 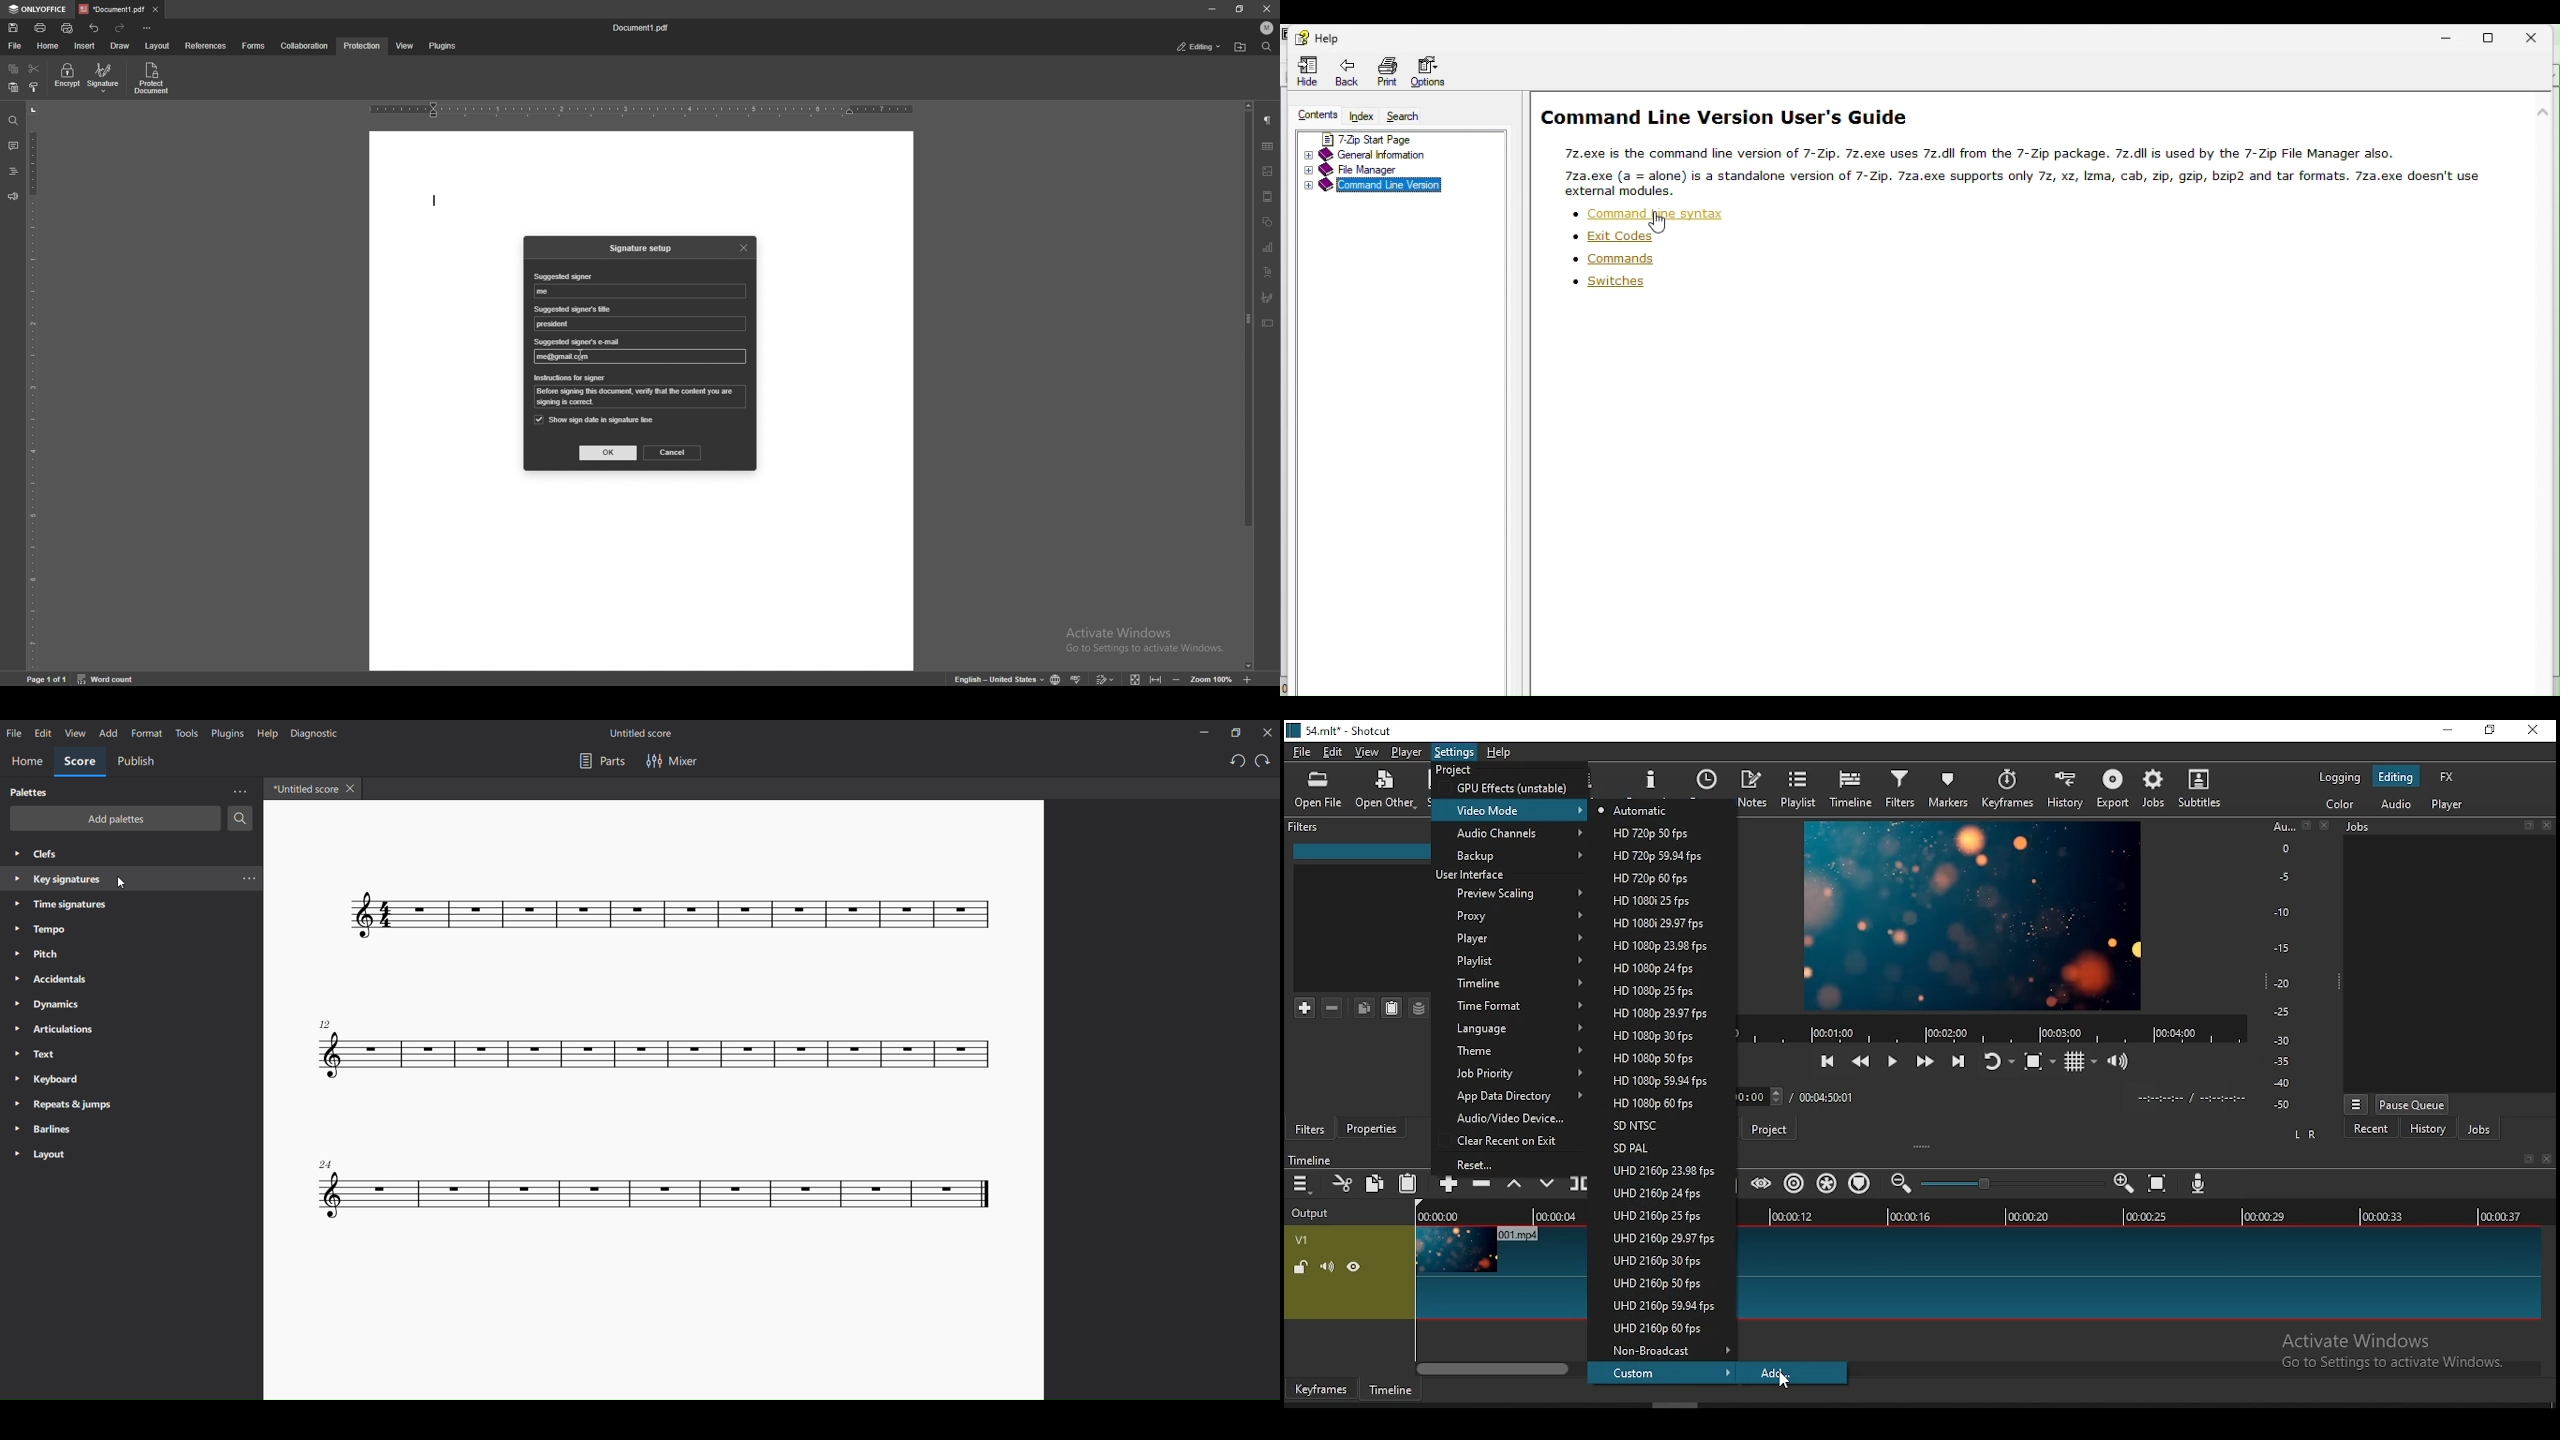 What do you see at coordinates (1199, 47) in the screenshot?
I see `status` at bounding box center [1199, 47].